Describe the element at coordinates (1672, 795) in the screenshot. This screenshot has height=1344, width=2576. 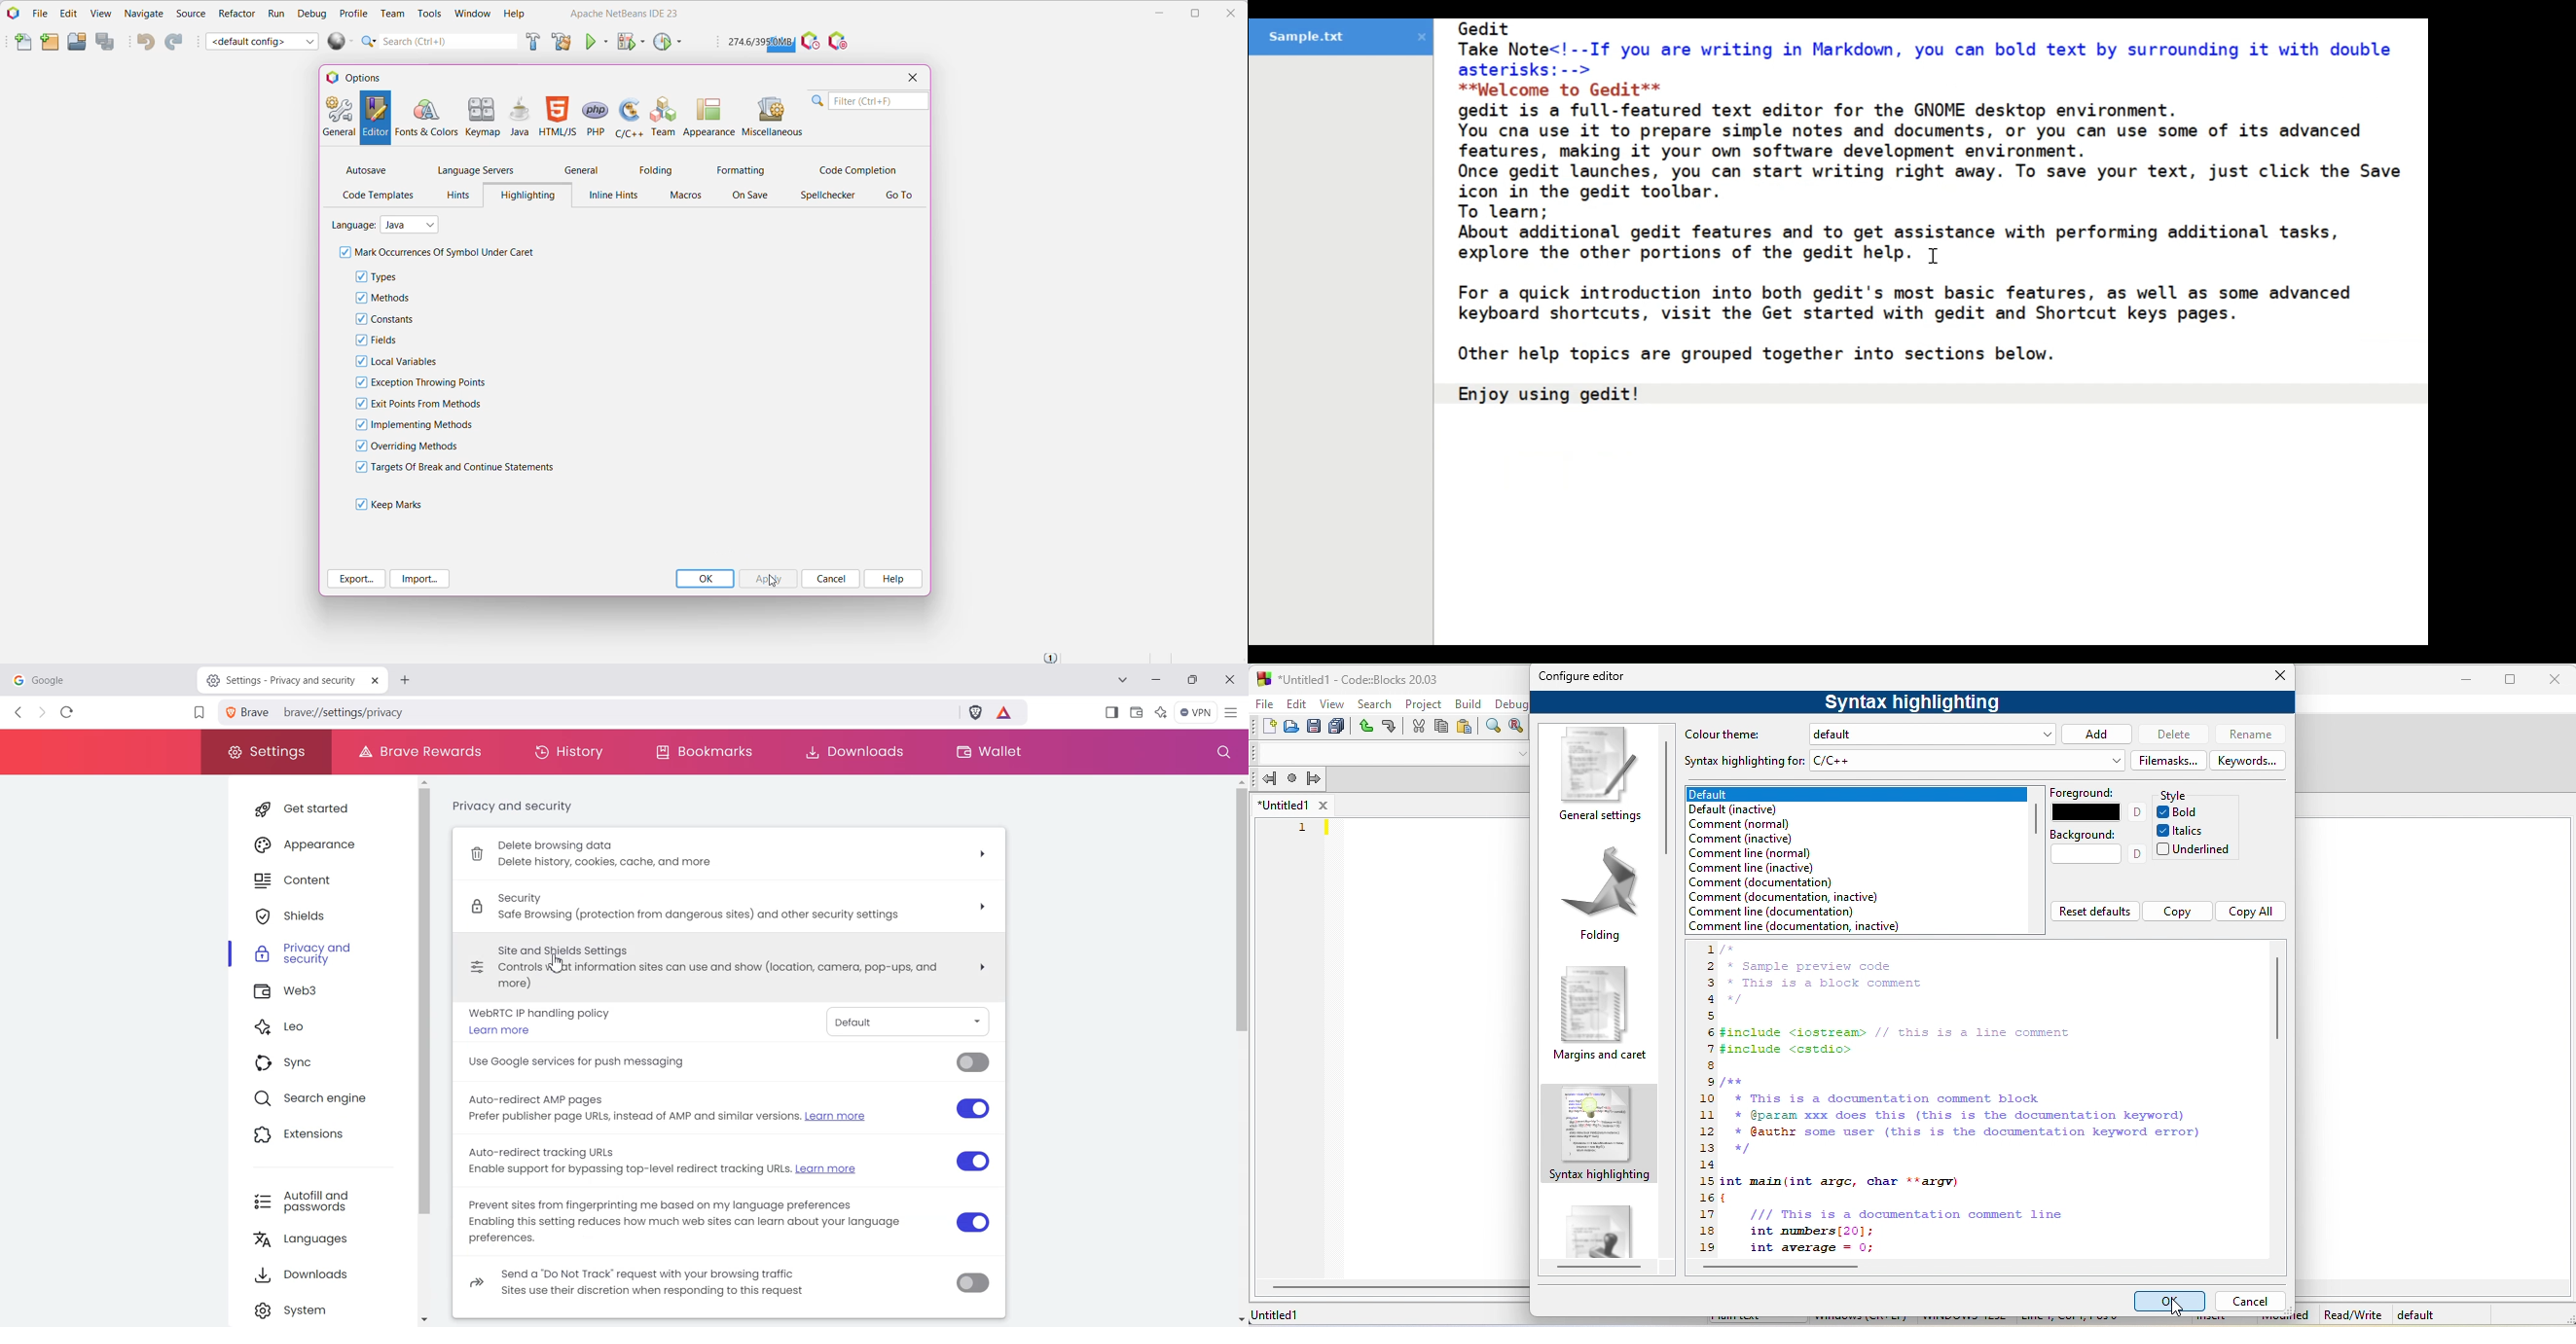
I see `vertical scroll bar` at that location.